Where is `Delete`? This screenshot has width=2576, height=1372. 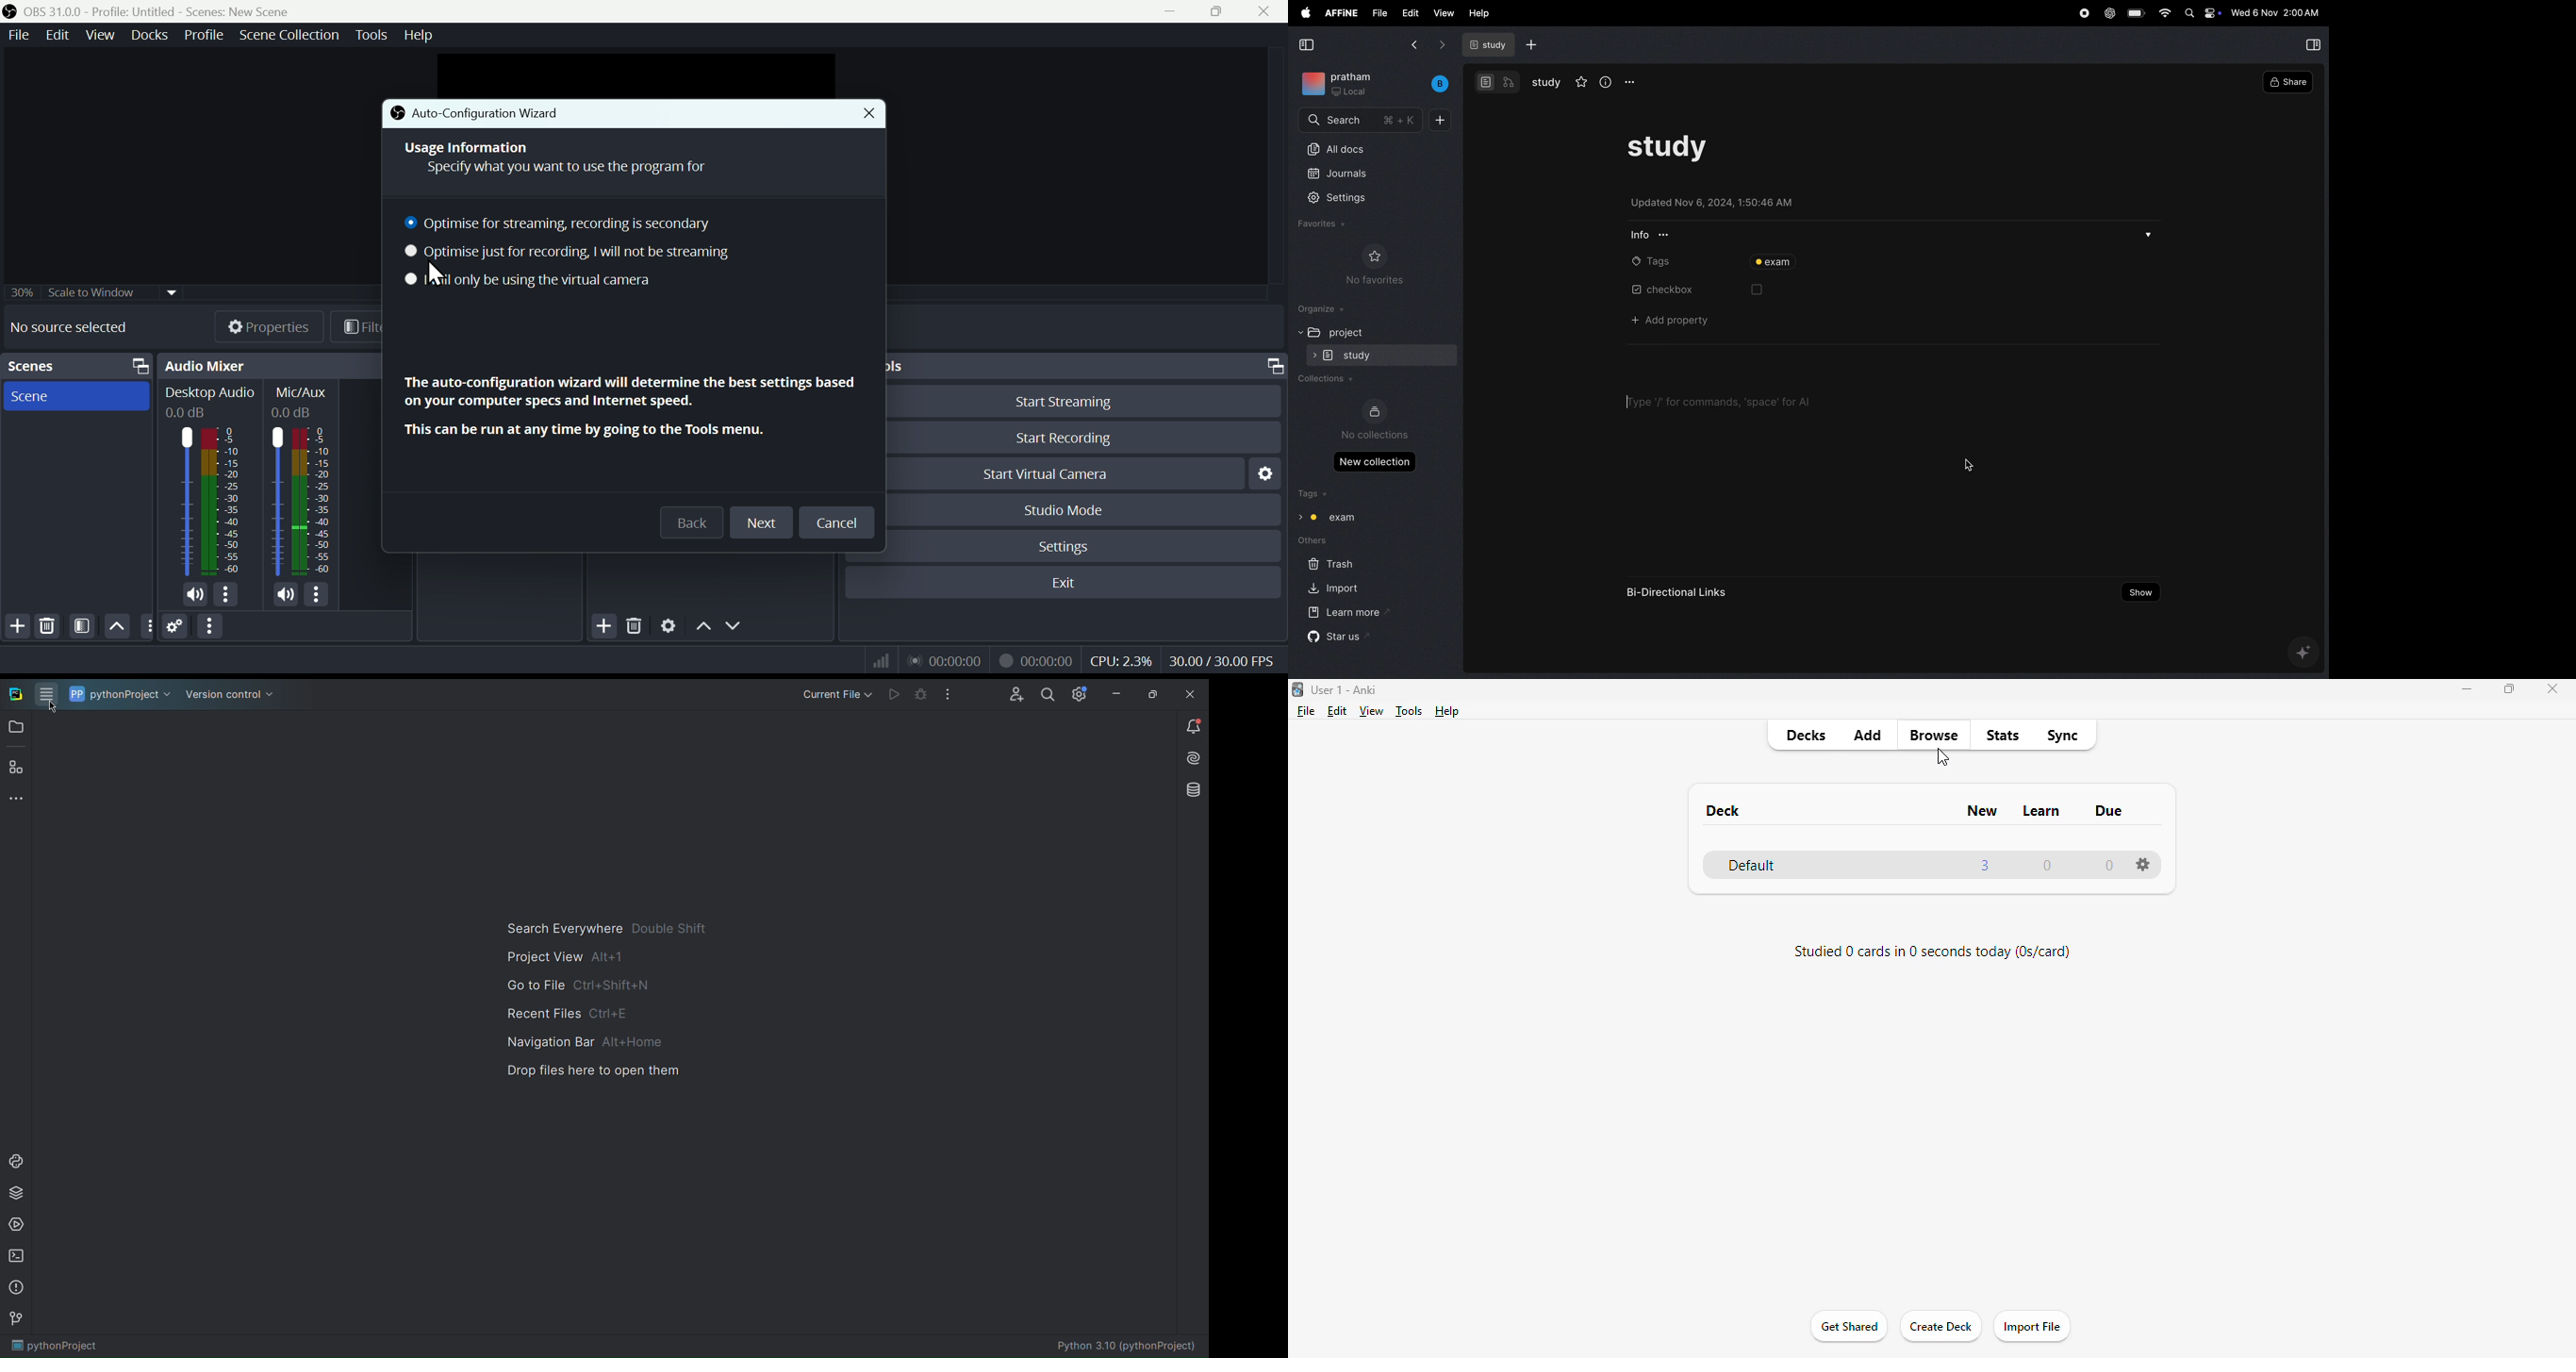 Delete is located at coordinates (635, 623).